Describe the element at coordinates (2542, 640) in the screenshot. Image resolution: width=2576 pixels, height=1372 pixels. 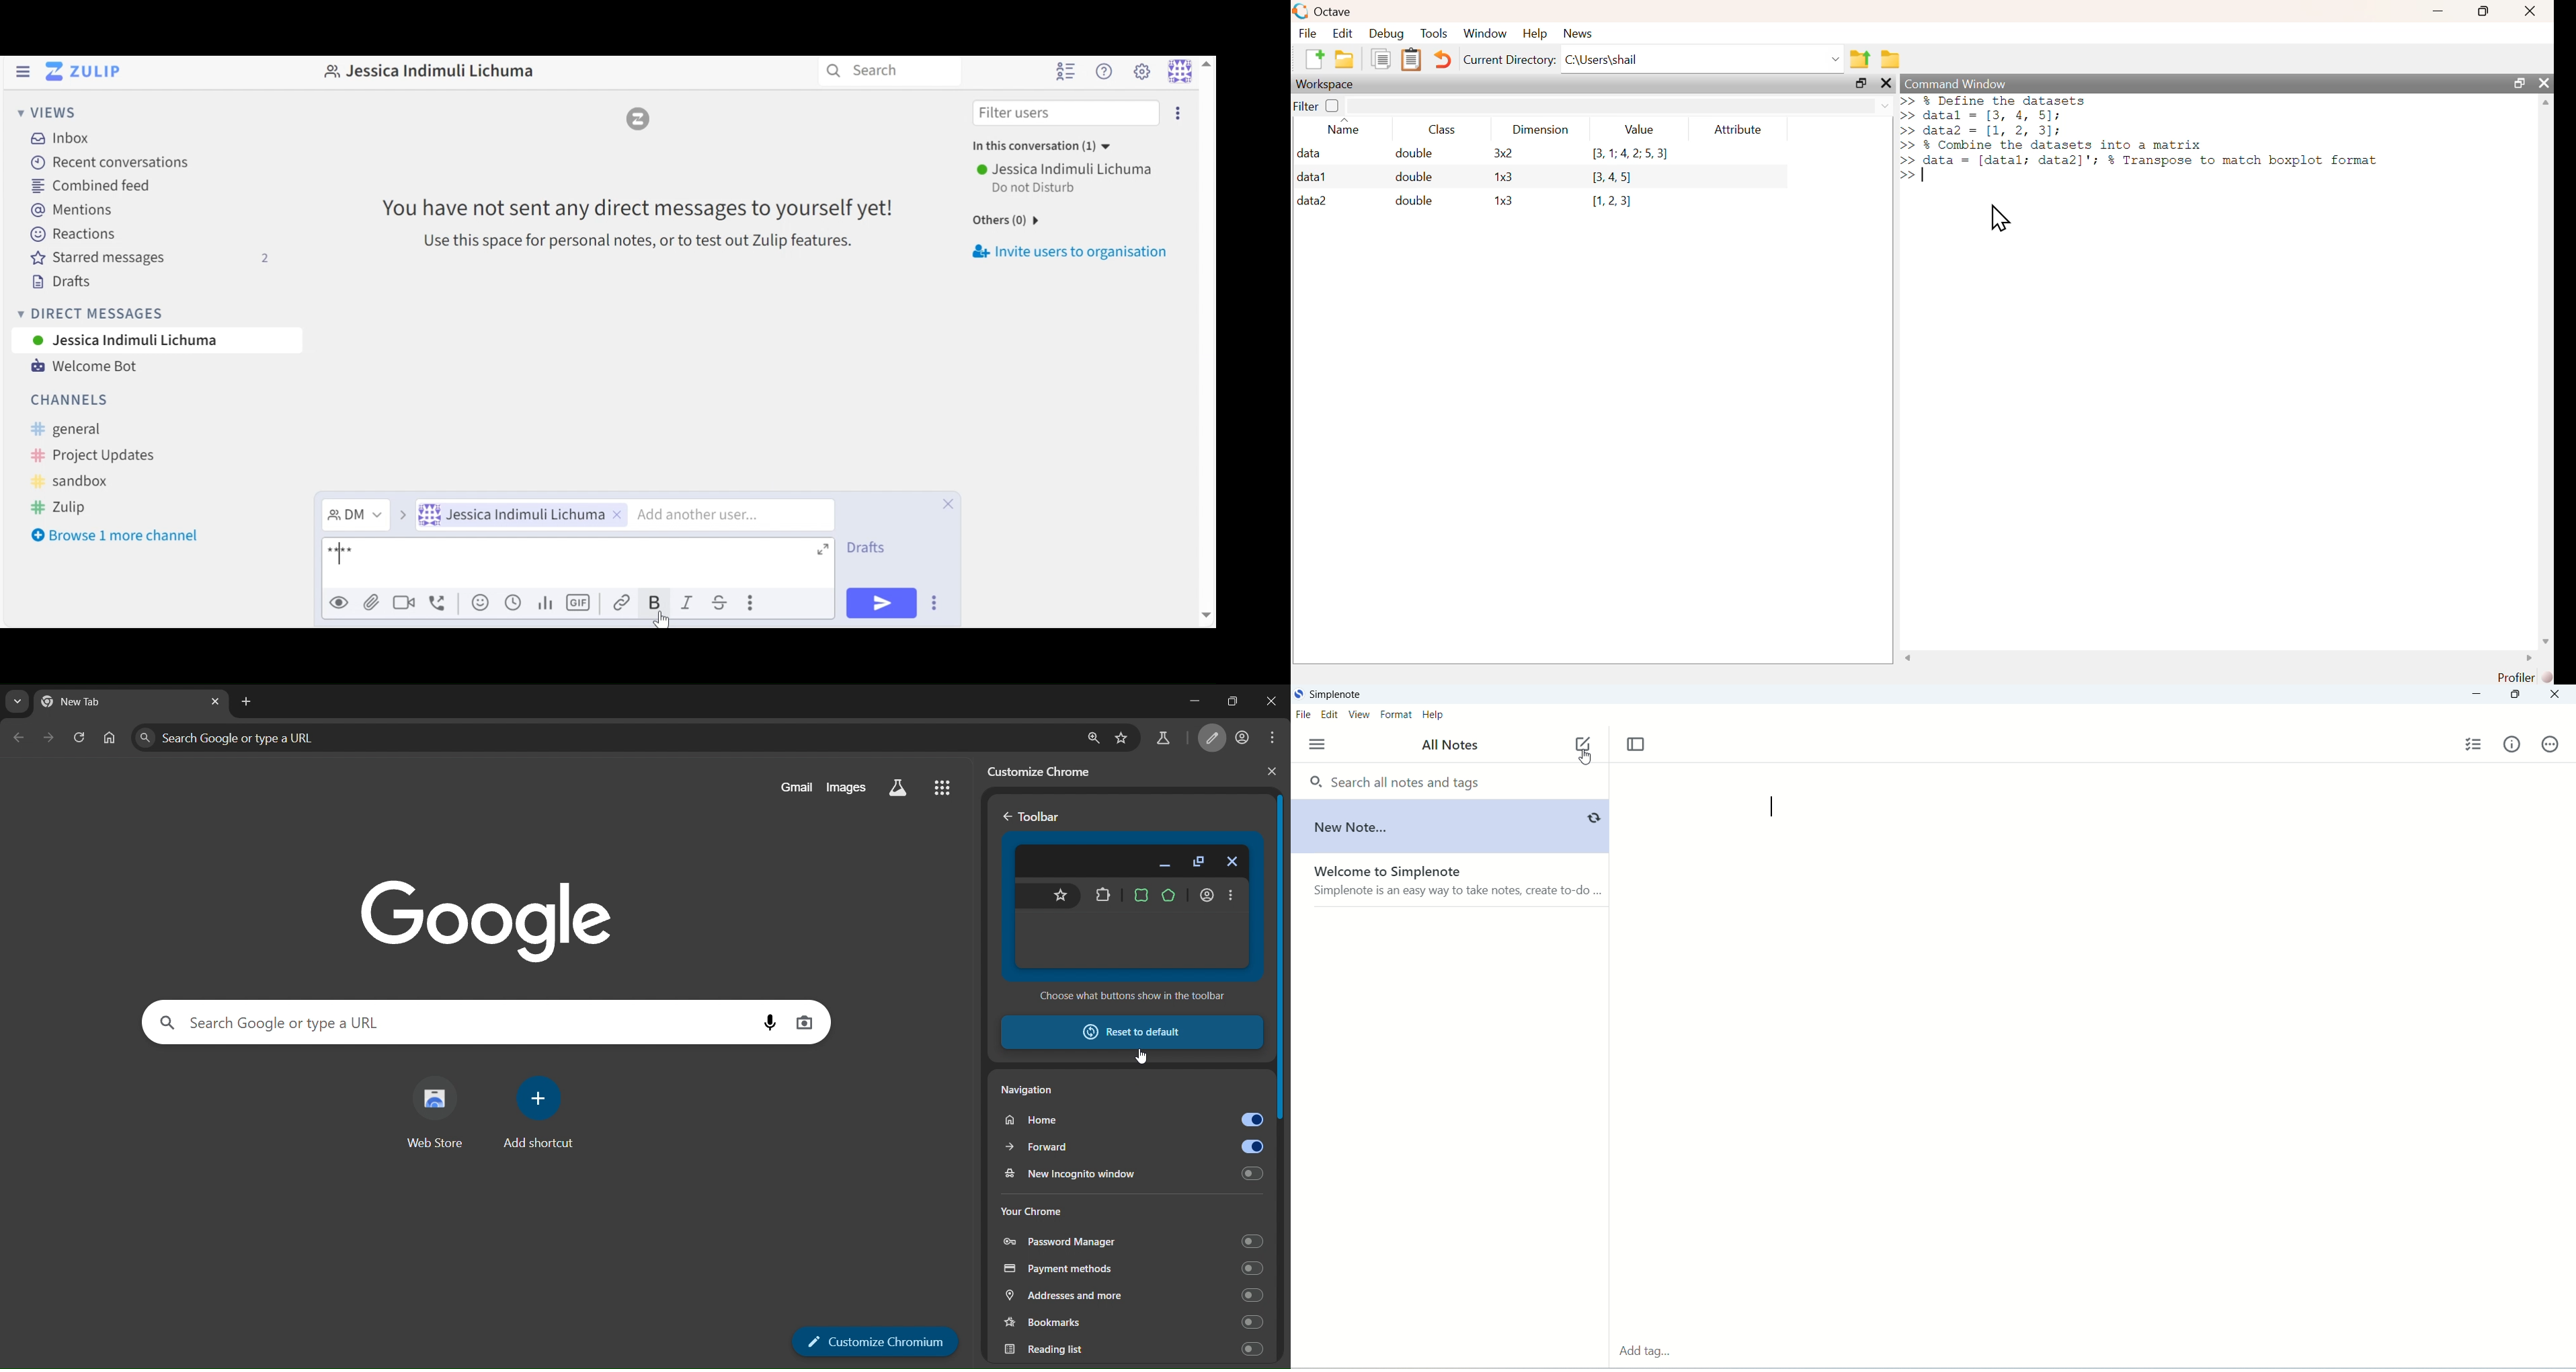
I see `scroll down` at that location.